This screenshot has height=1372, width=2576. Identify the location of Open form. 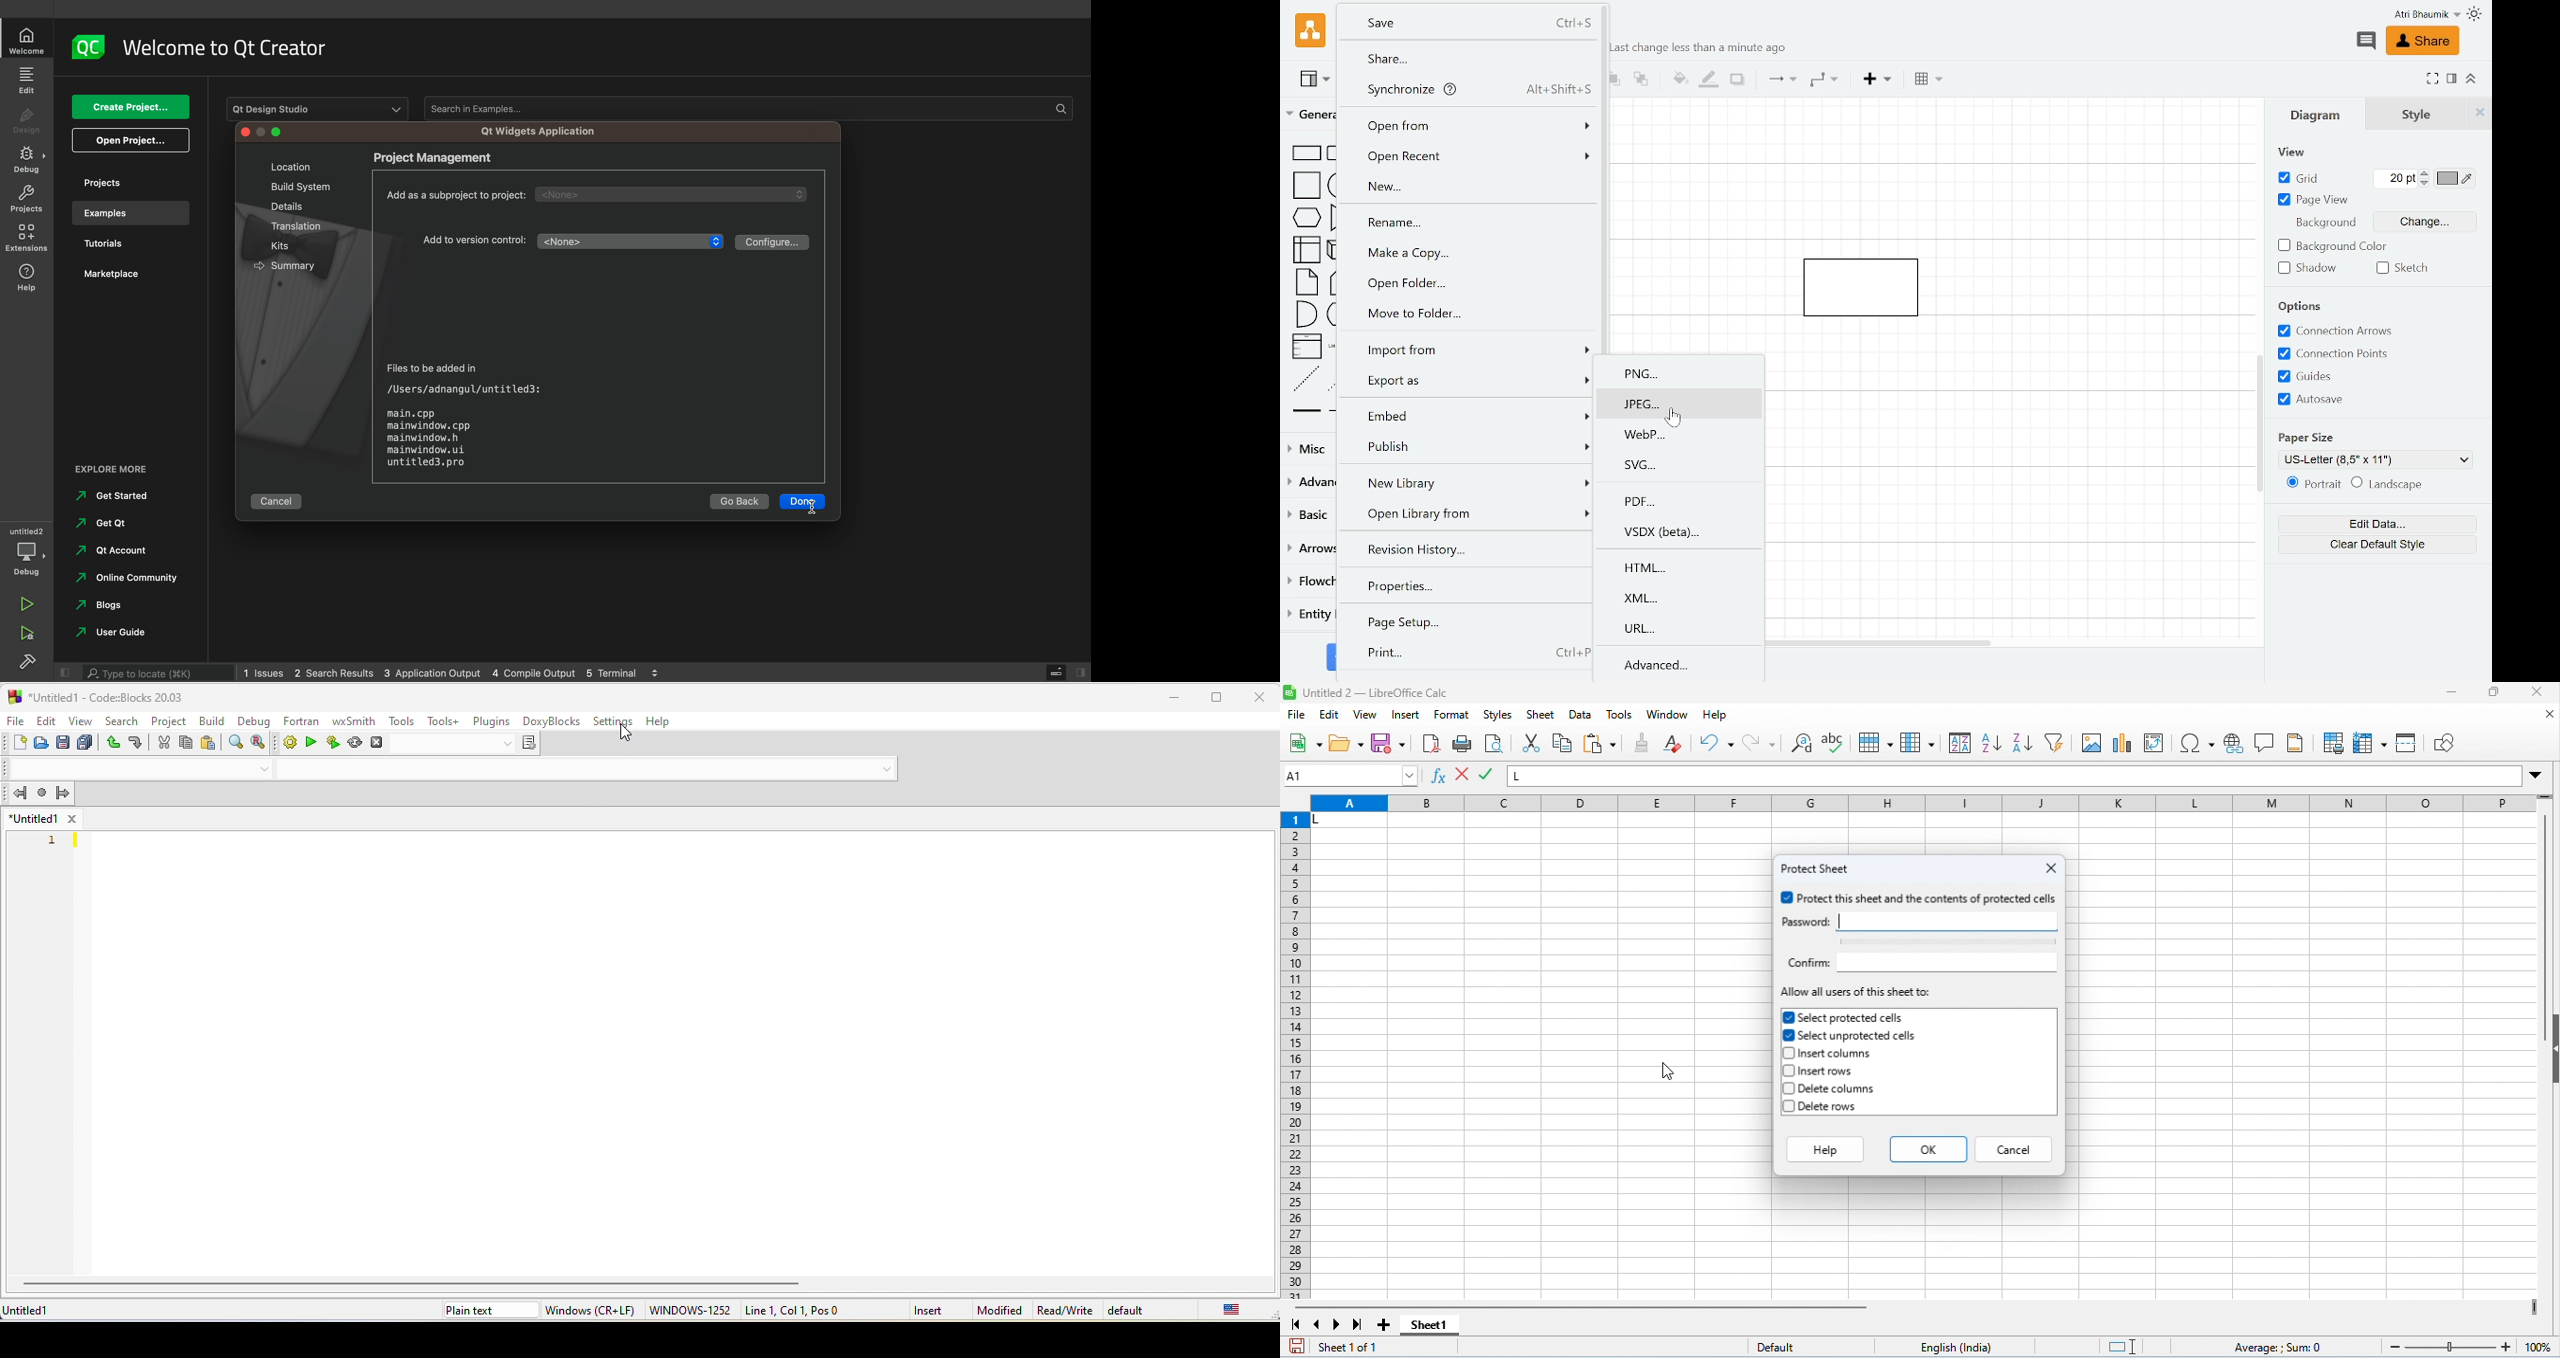
(1472, 124).